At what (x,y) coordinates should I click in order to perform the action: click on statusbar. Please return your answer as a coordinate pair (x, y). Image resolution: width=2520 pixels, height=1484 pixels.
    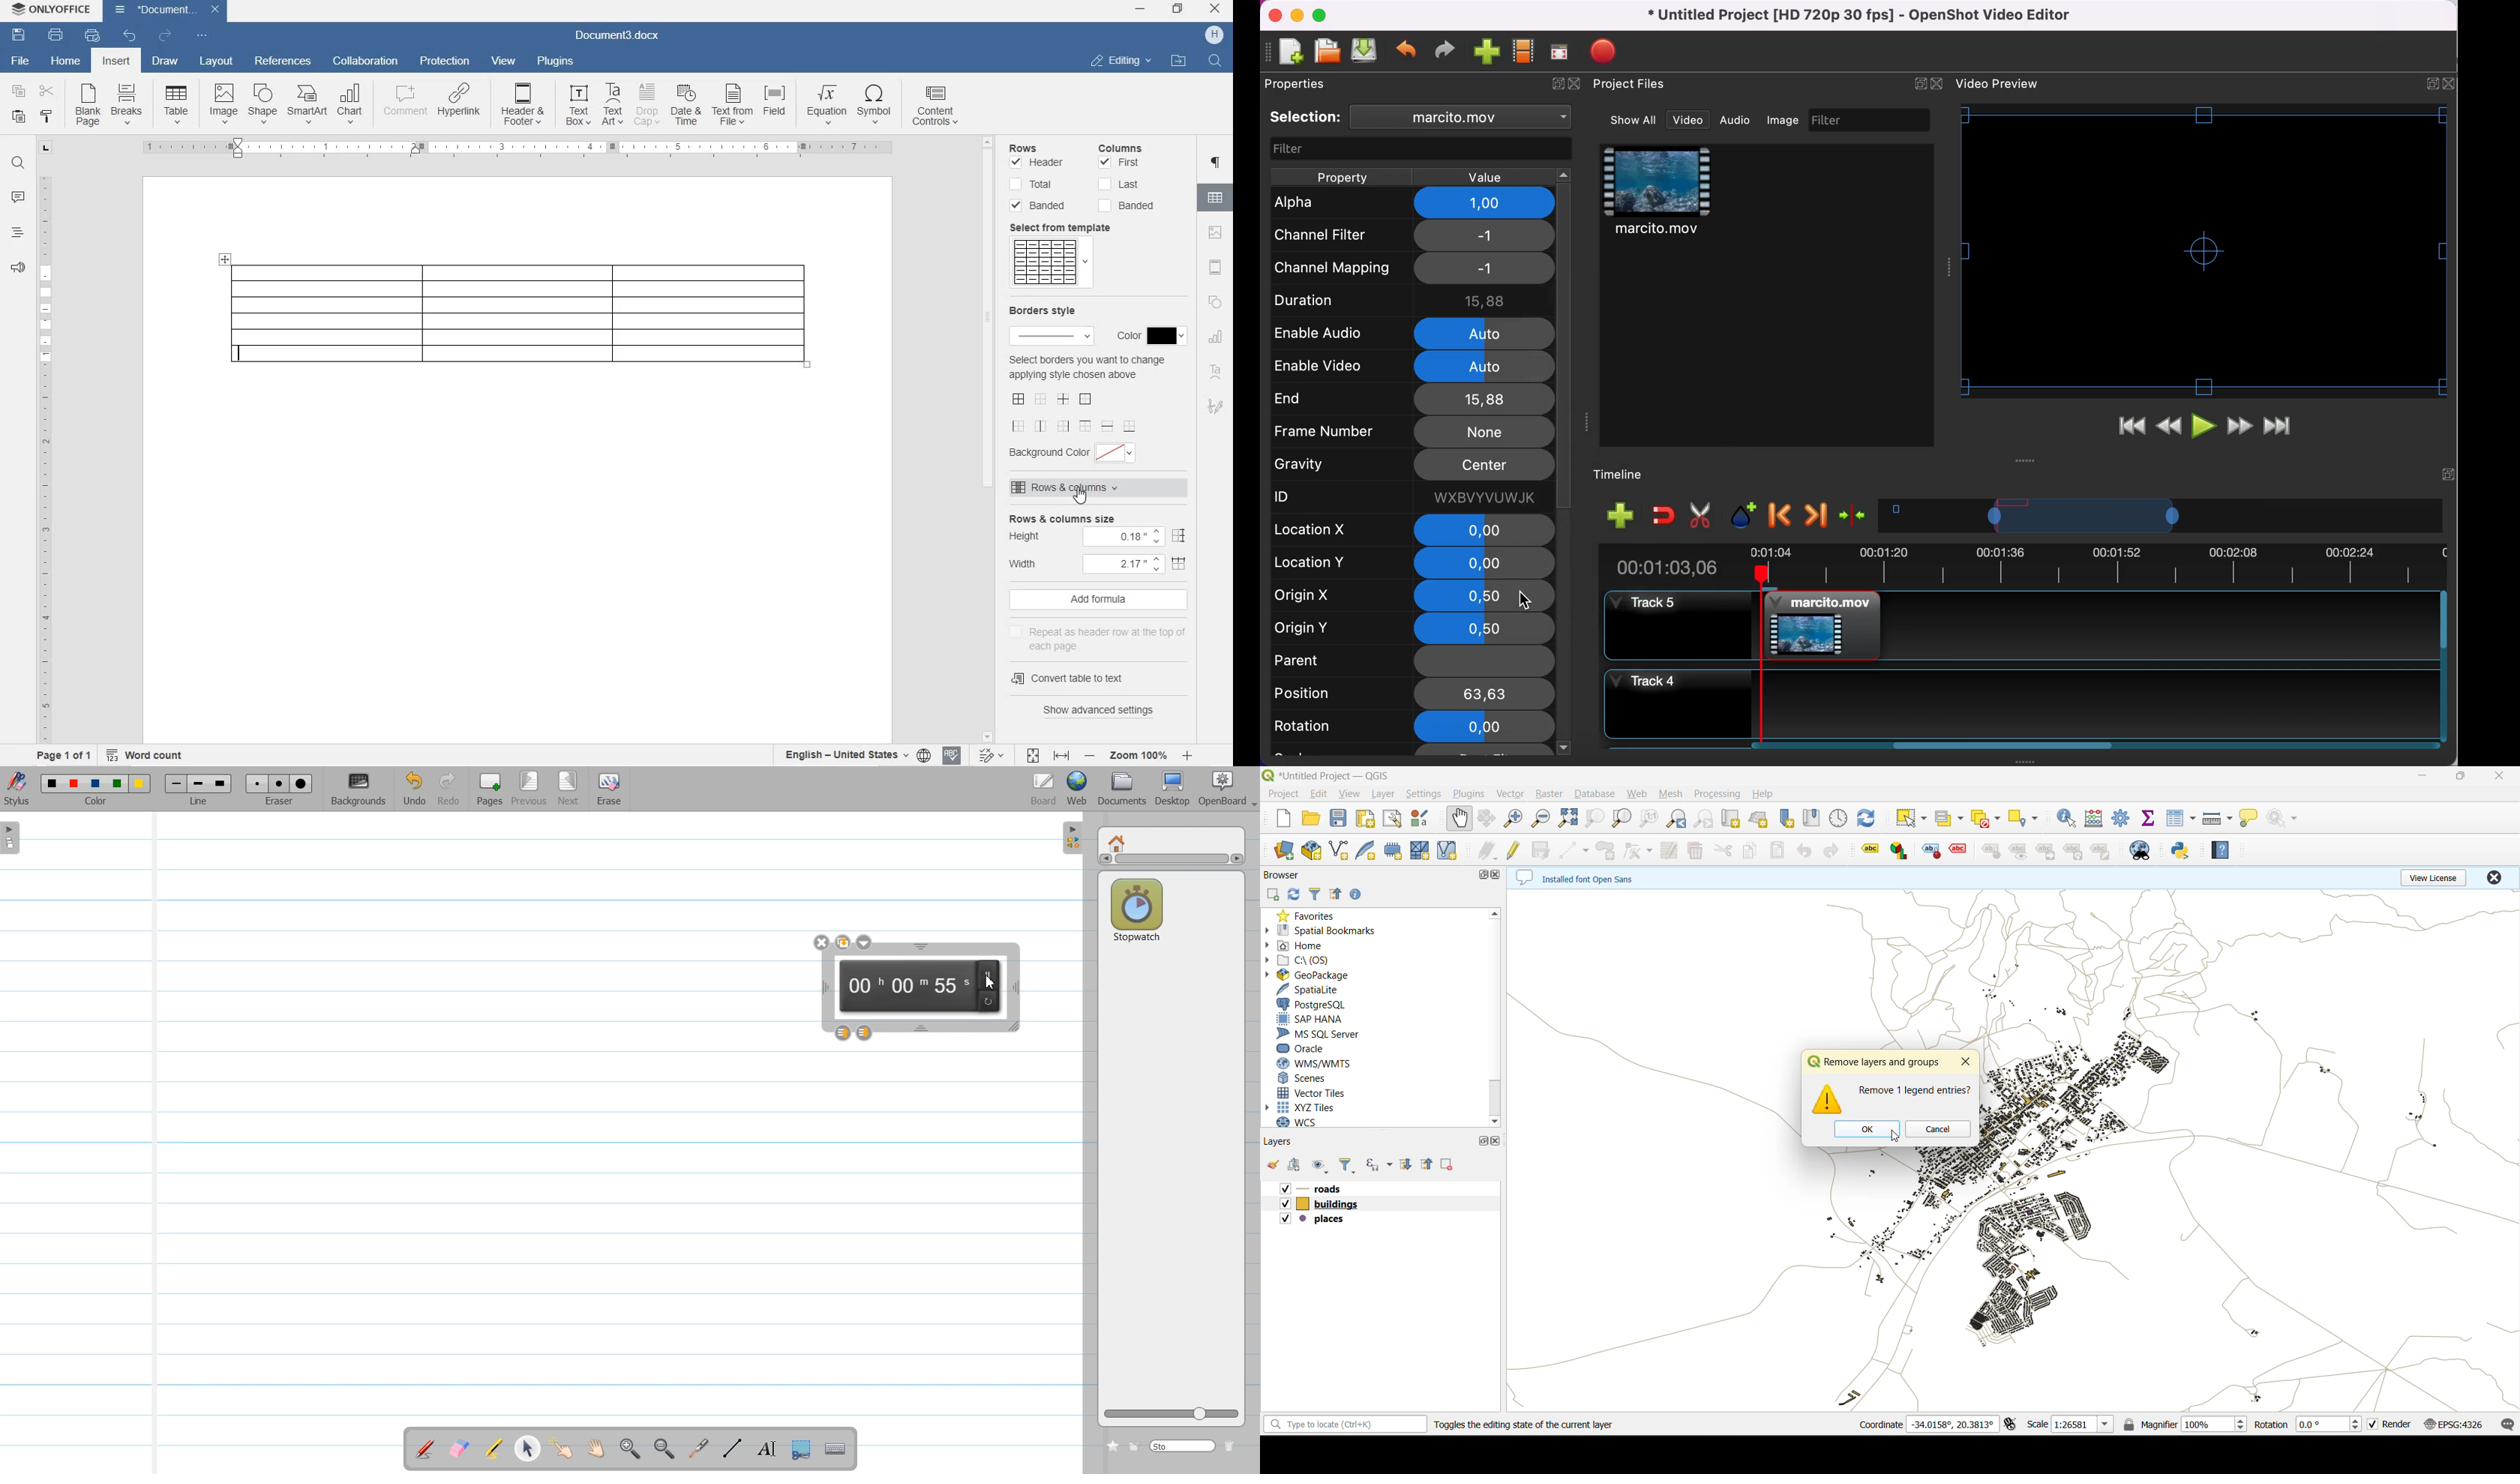
    Looking at the image, I should click on (1347, 1424).